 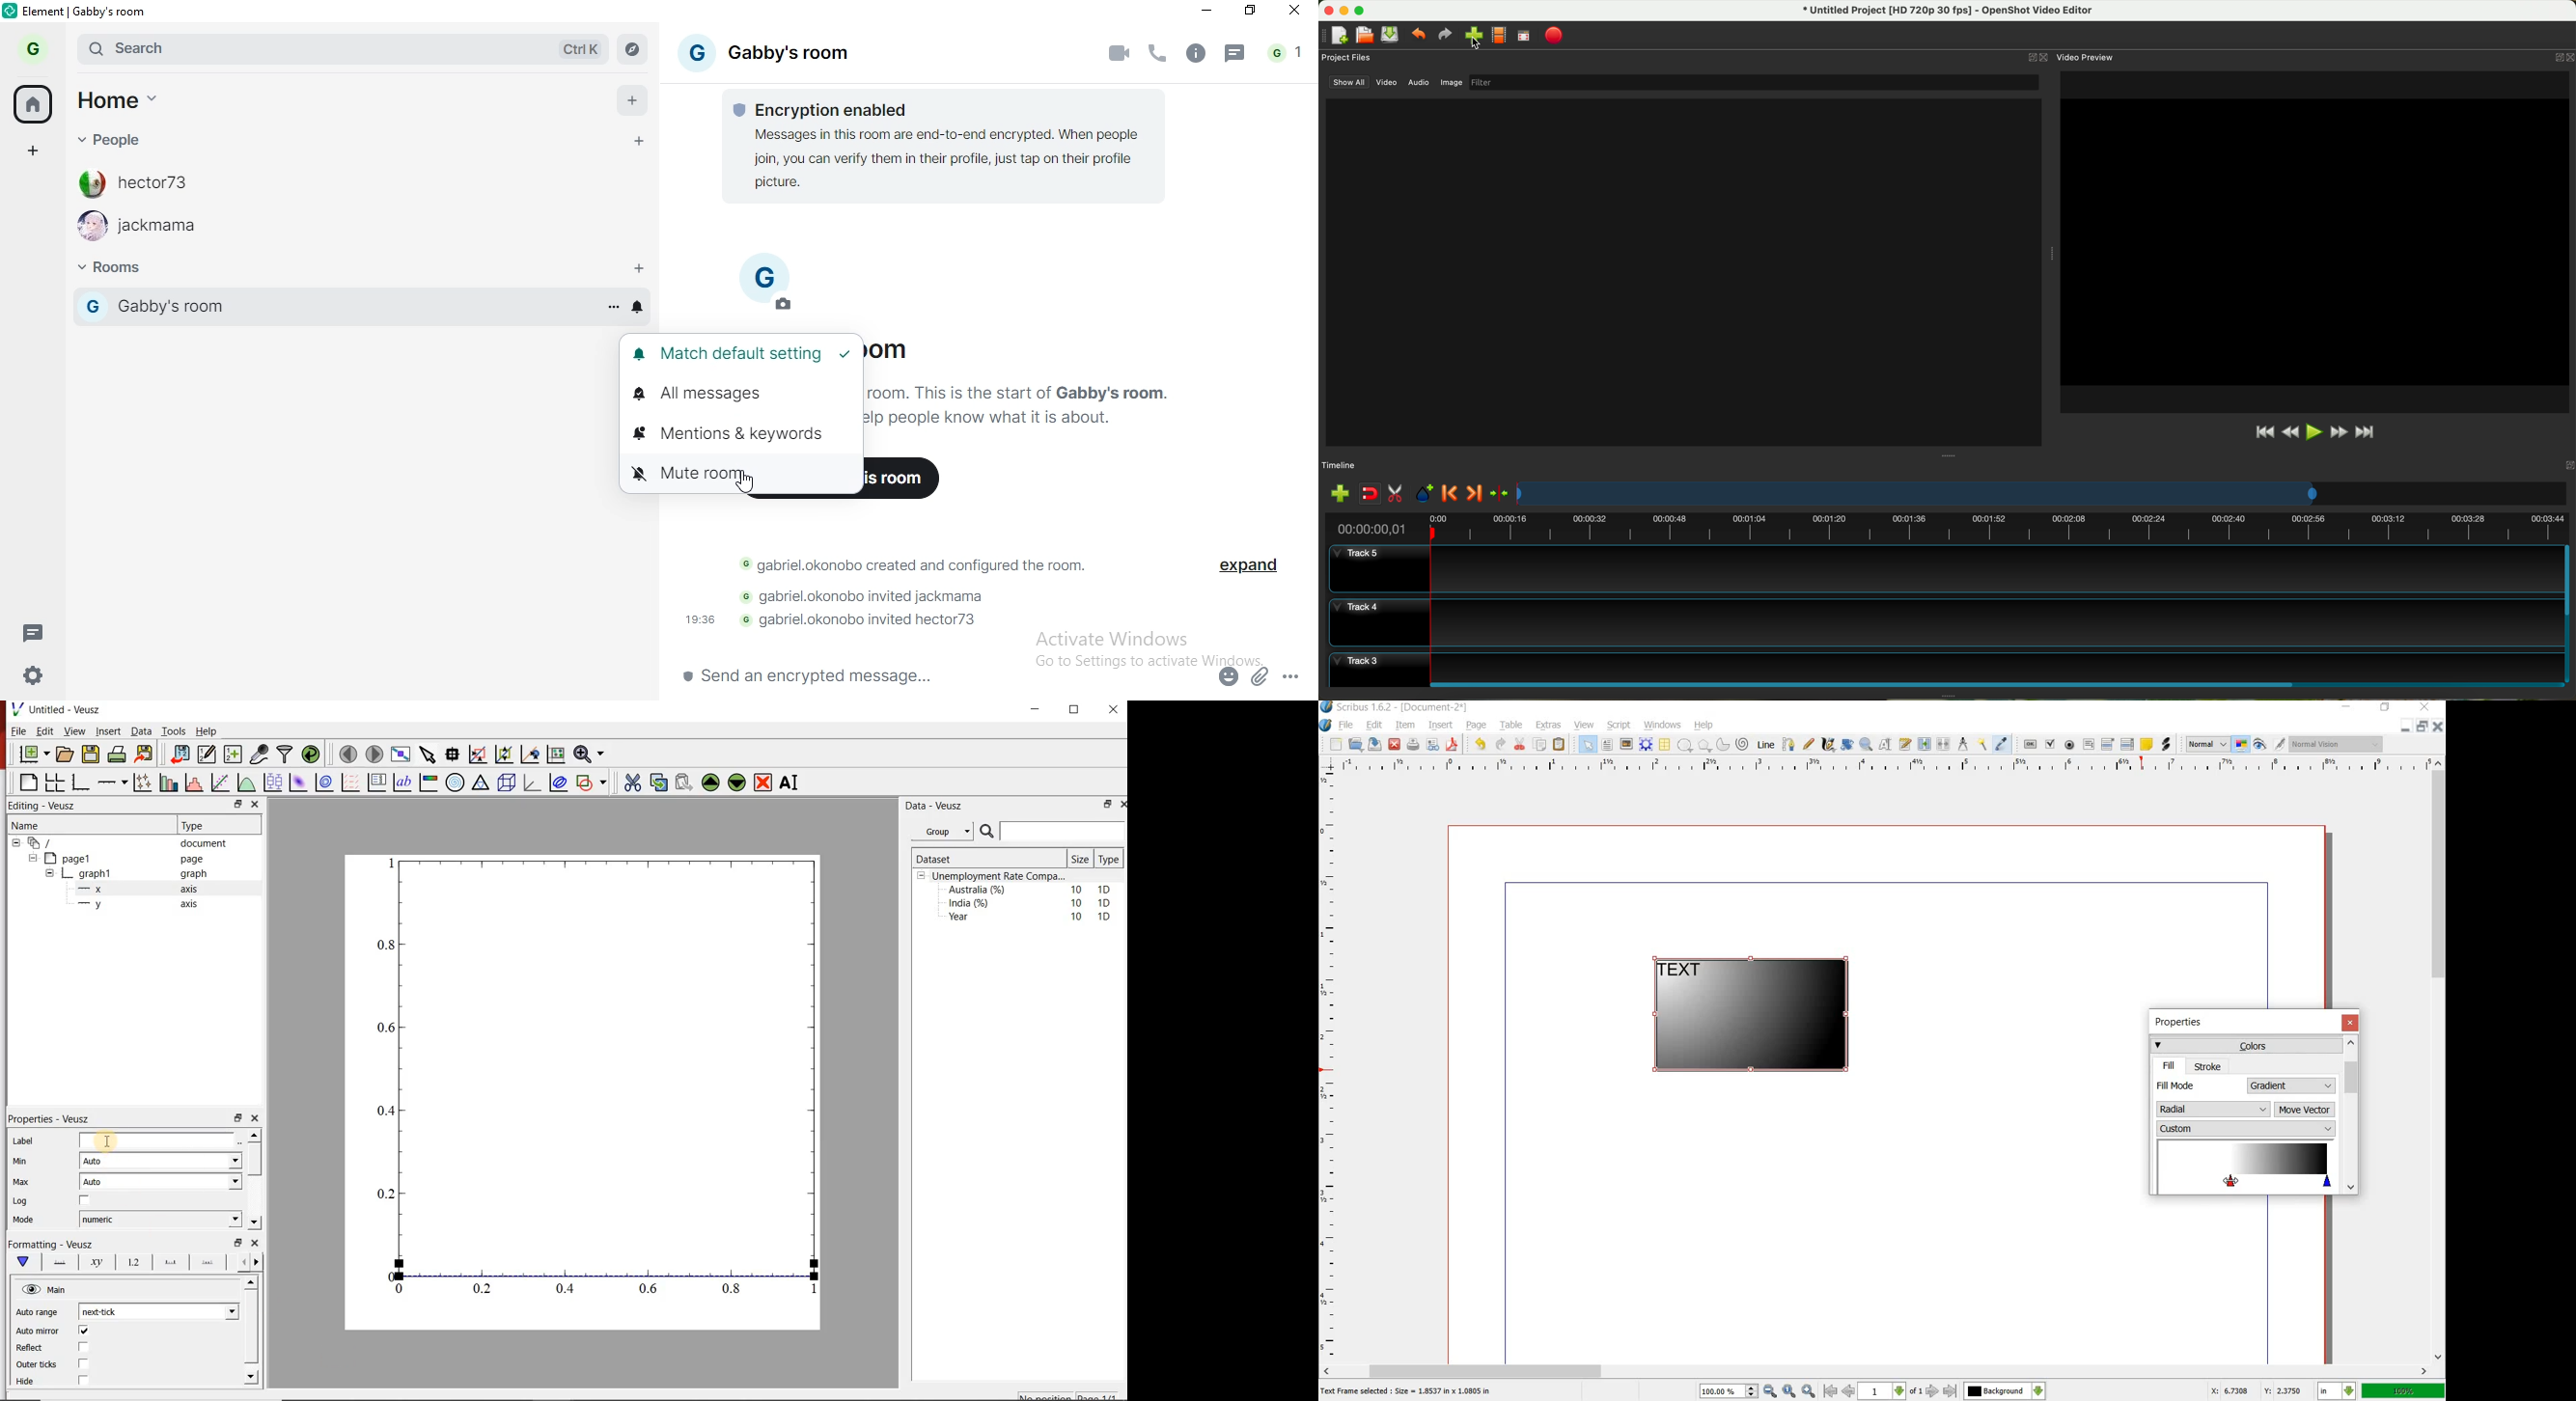 What do you see at coordinates (246, 782) in the screenshot?
I see `plot a function` at bounding box center [246, 782].